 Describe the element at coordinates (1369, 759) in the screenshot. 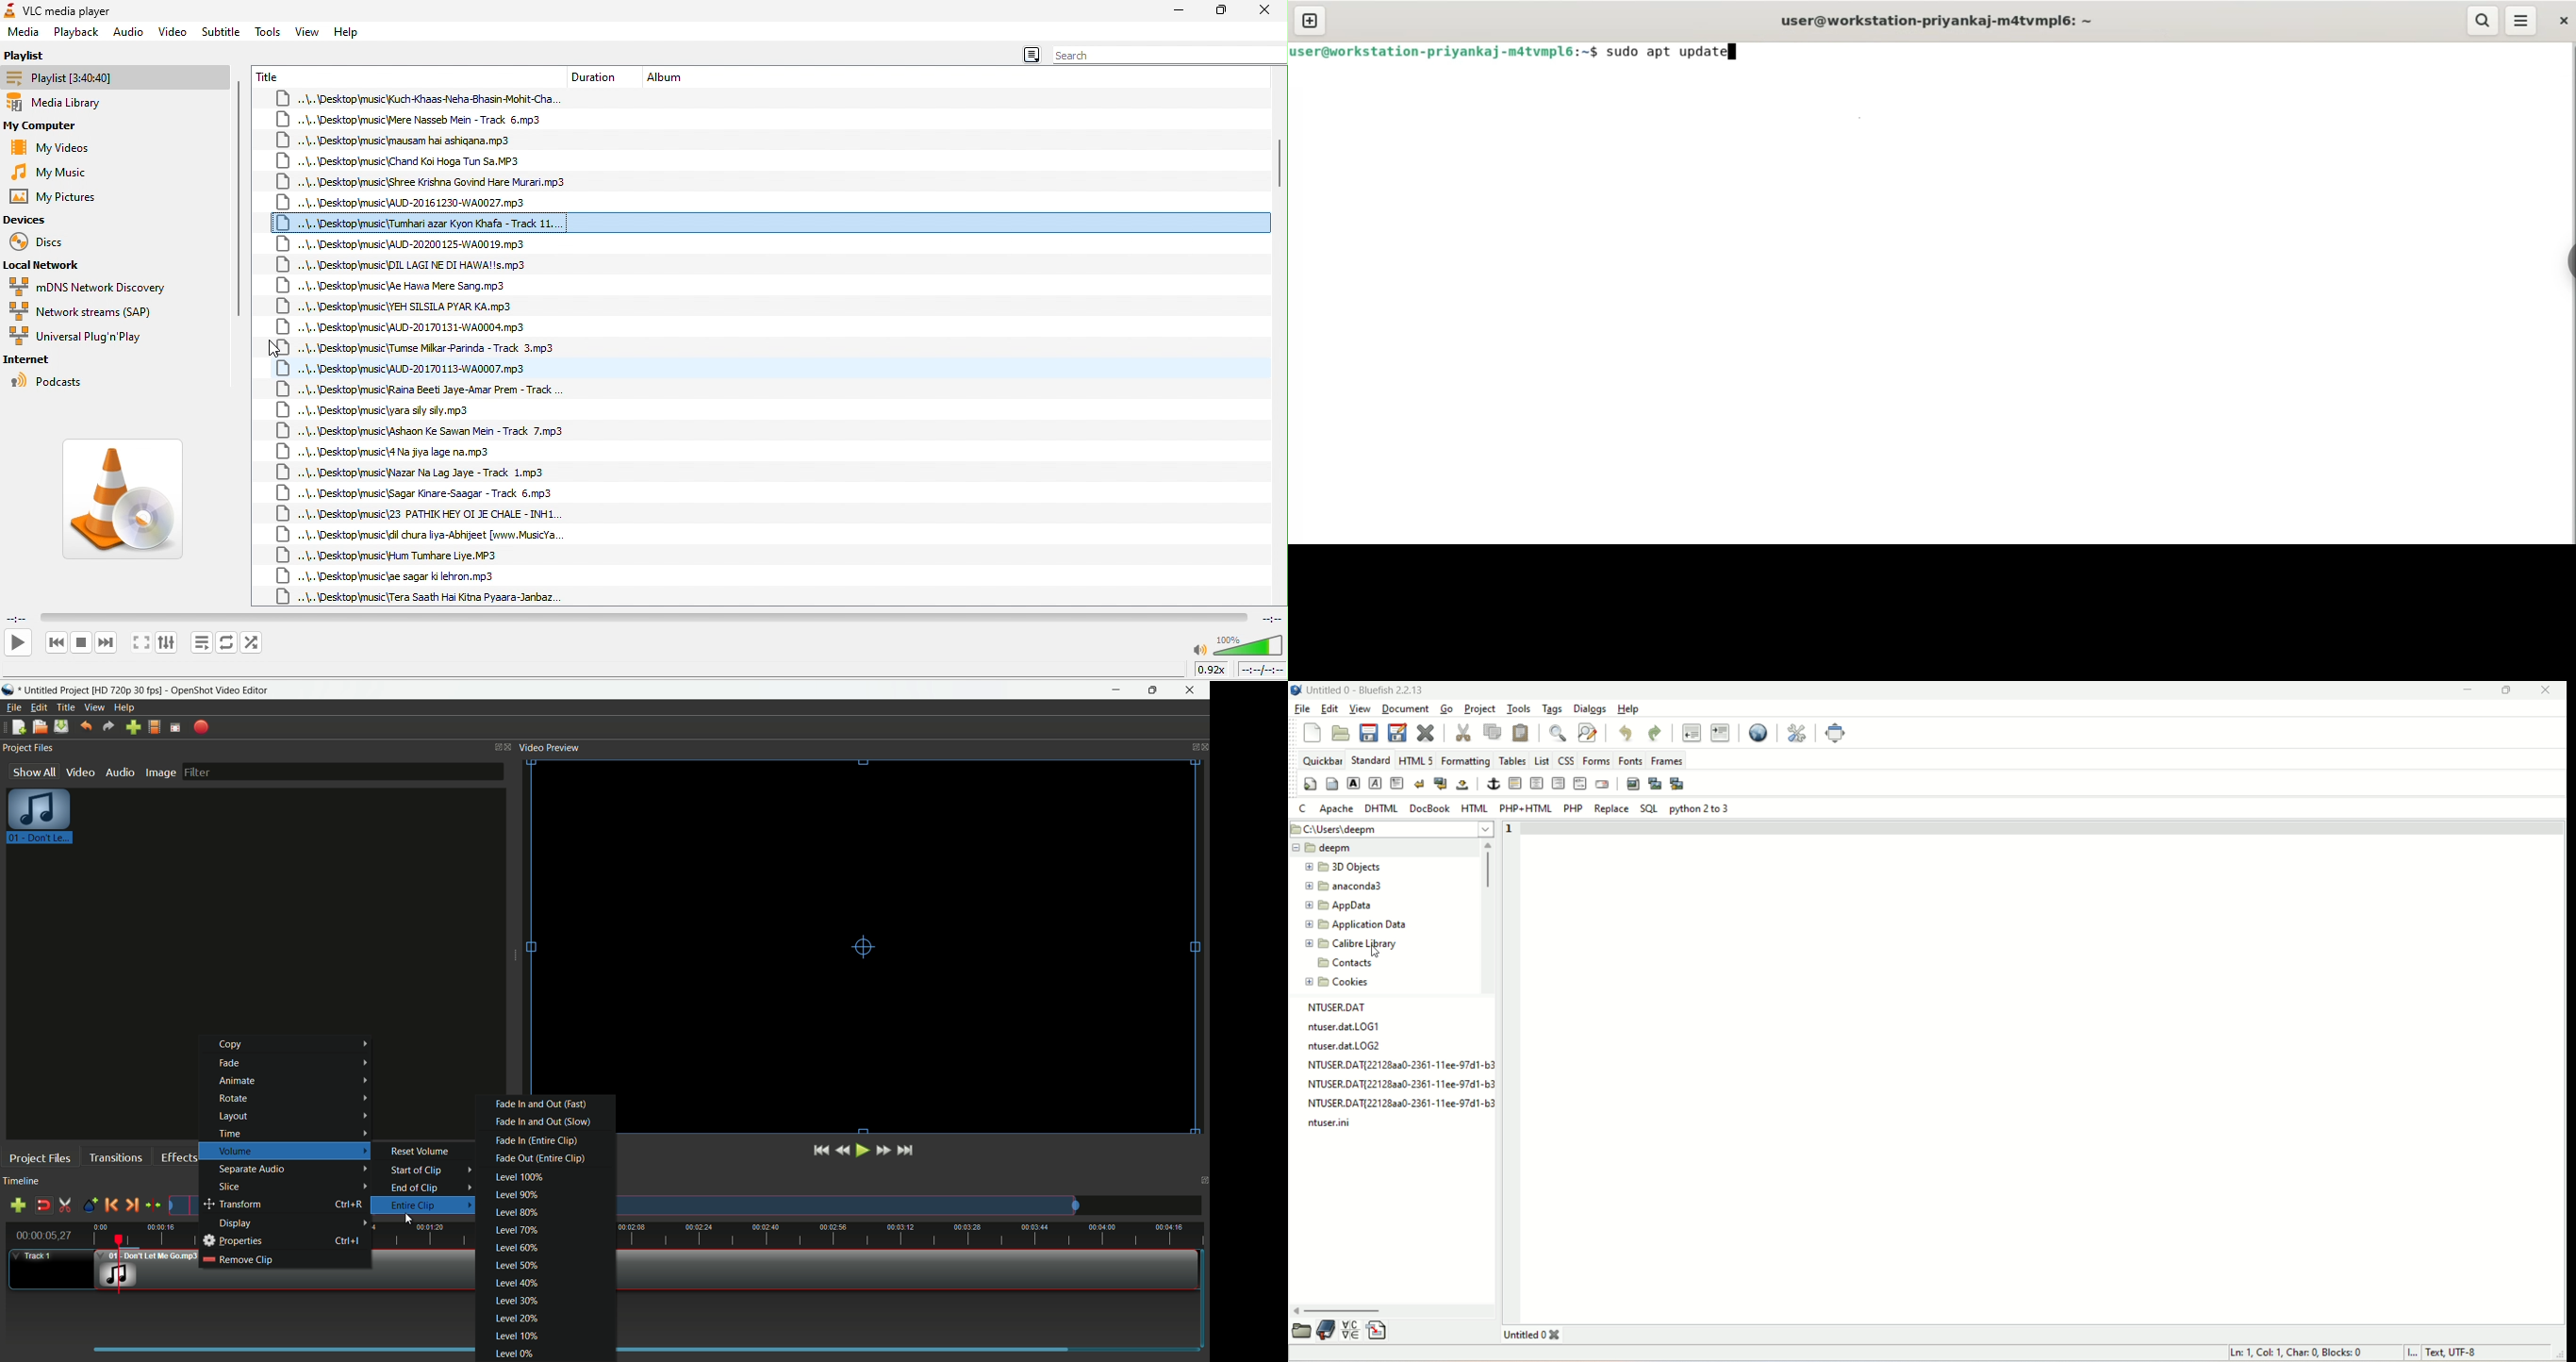

I see `Standard` at that location.